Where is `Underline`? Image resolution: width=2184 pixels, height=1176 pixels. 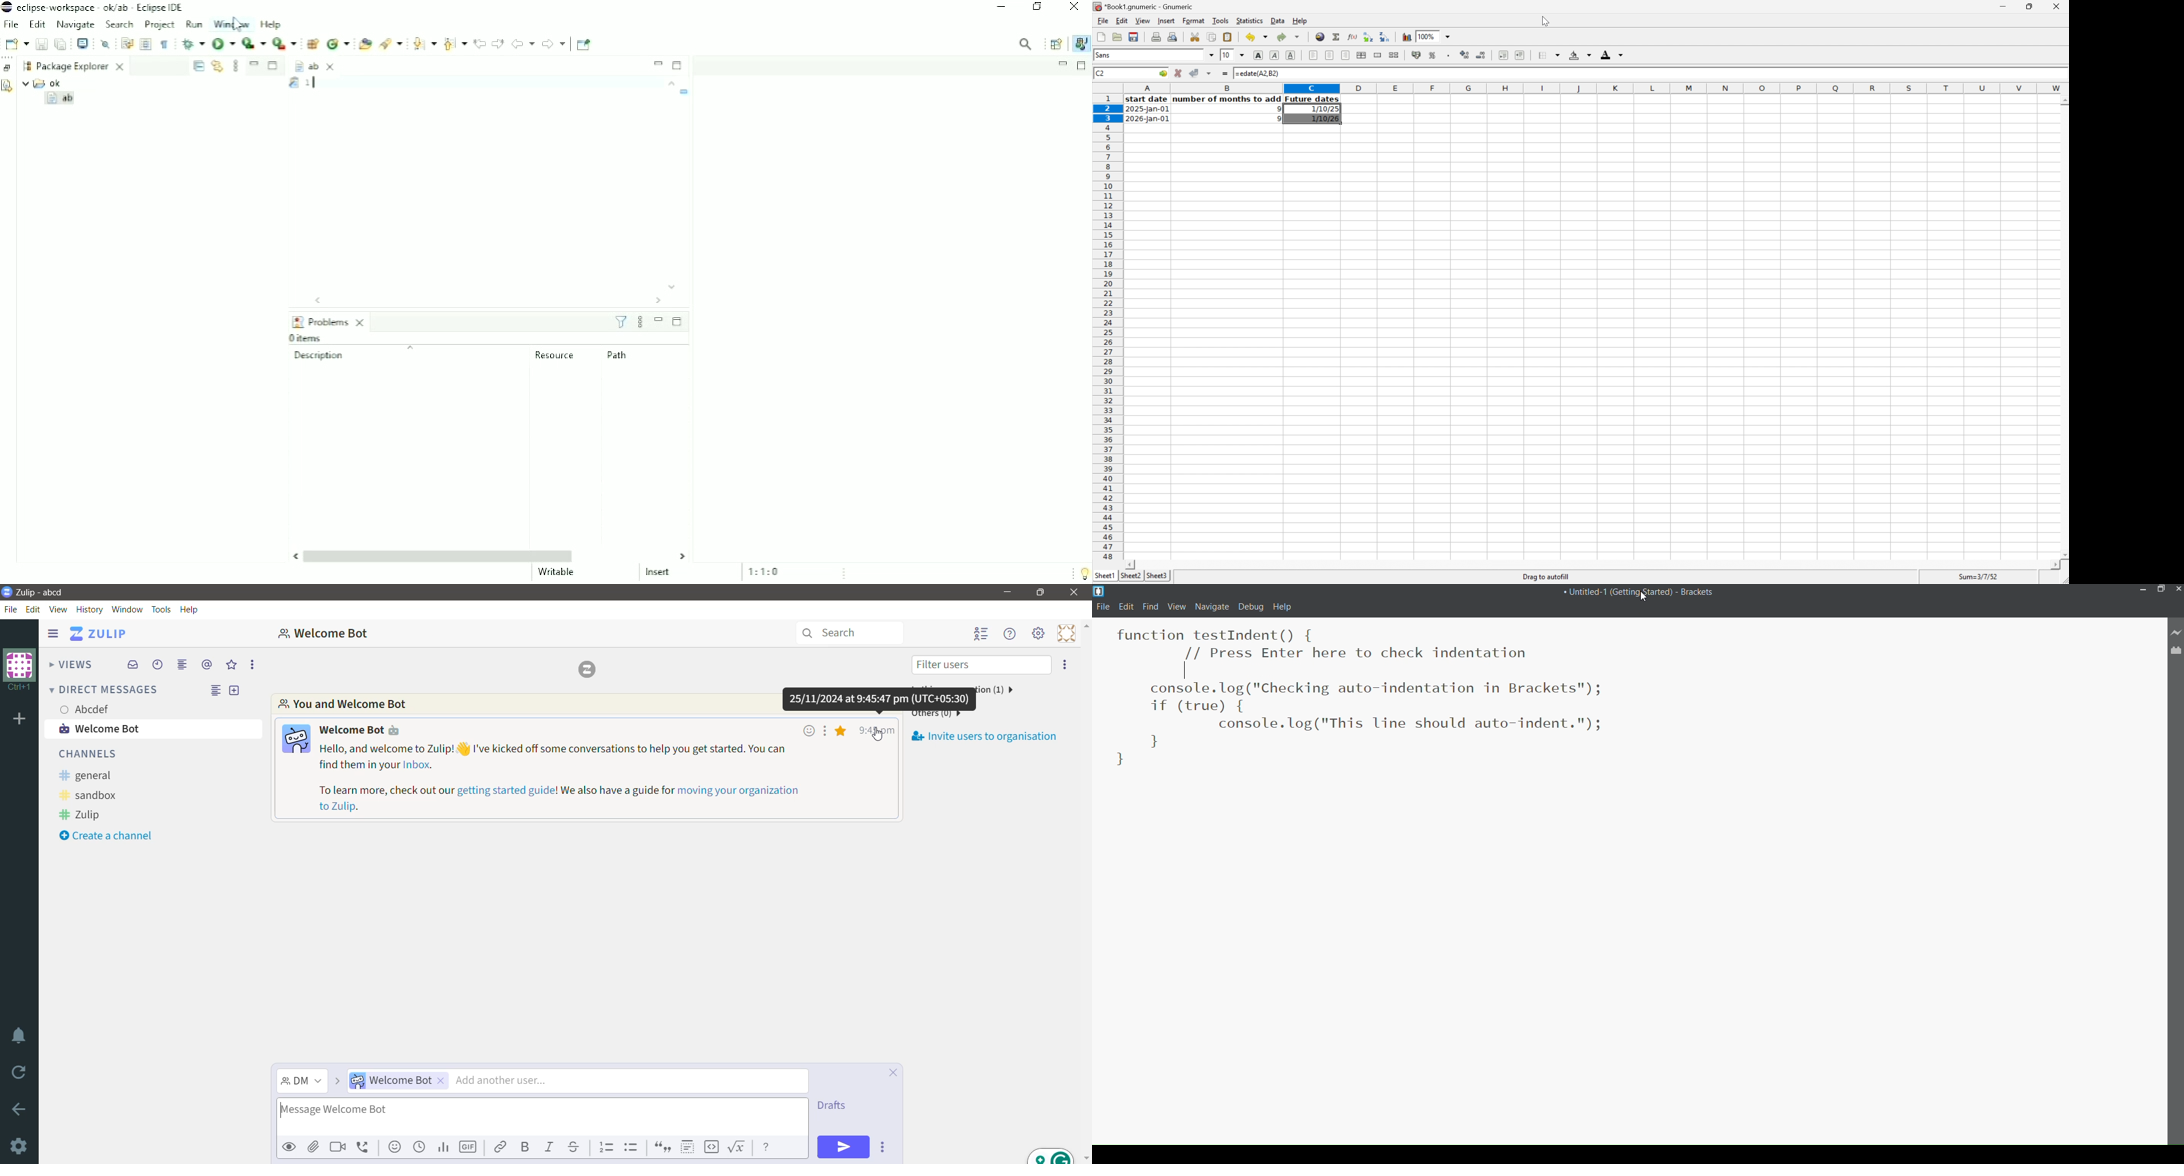 Underline is located at coordinates (1292, 55).